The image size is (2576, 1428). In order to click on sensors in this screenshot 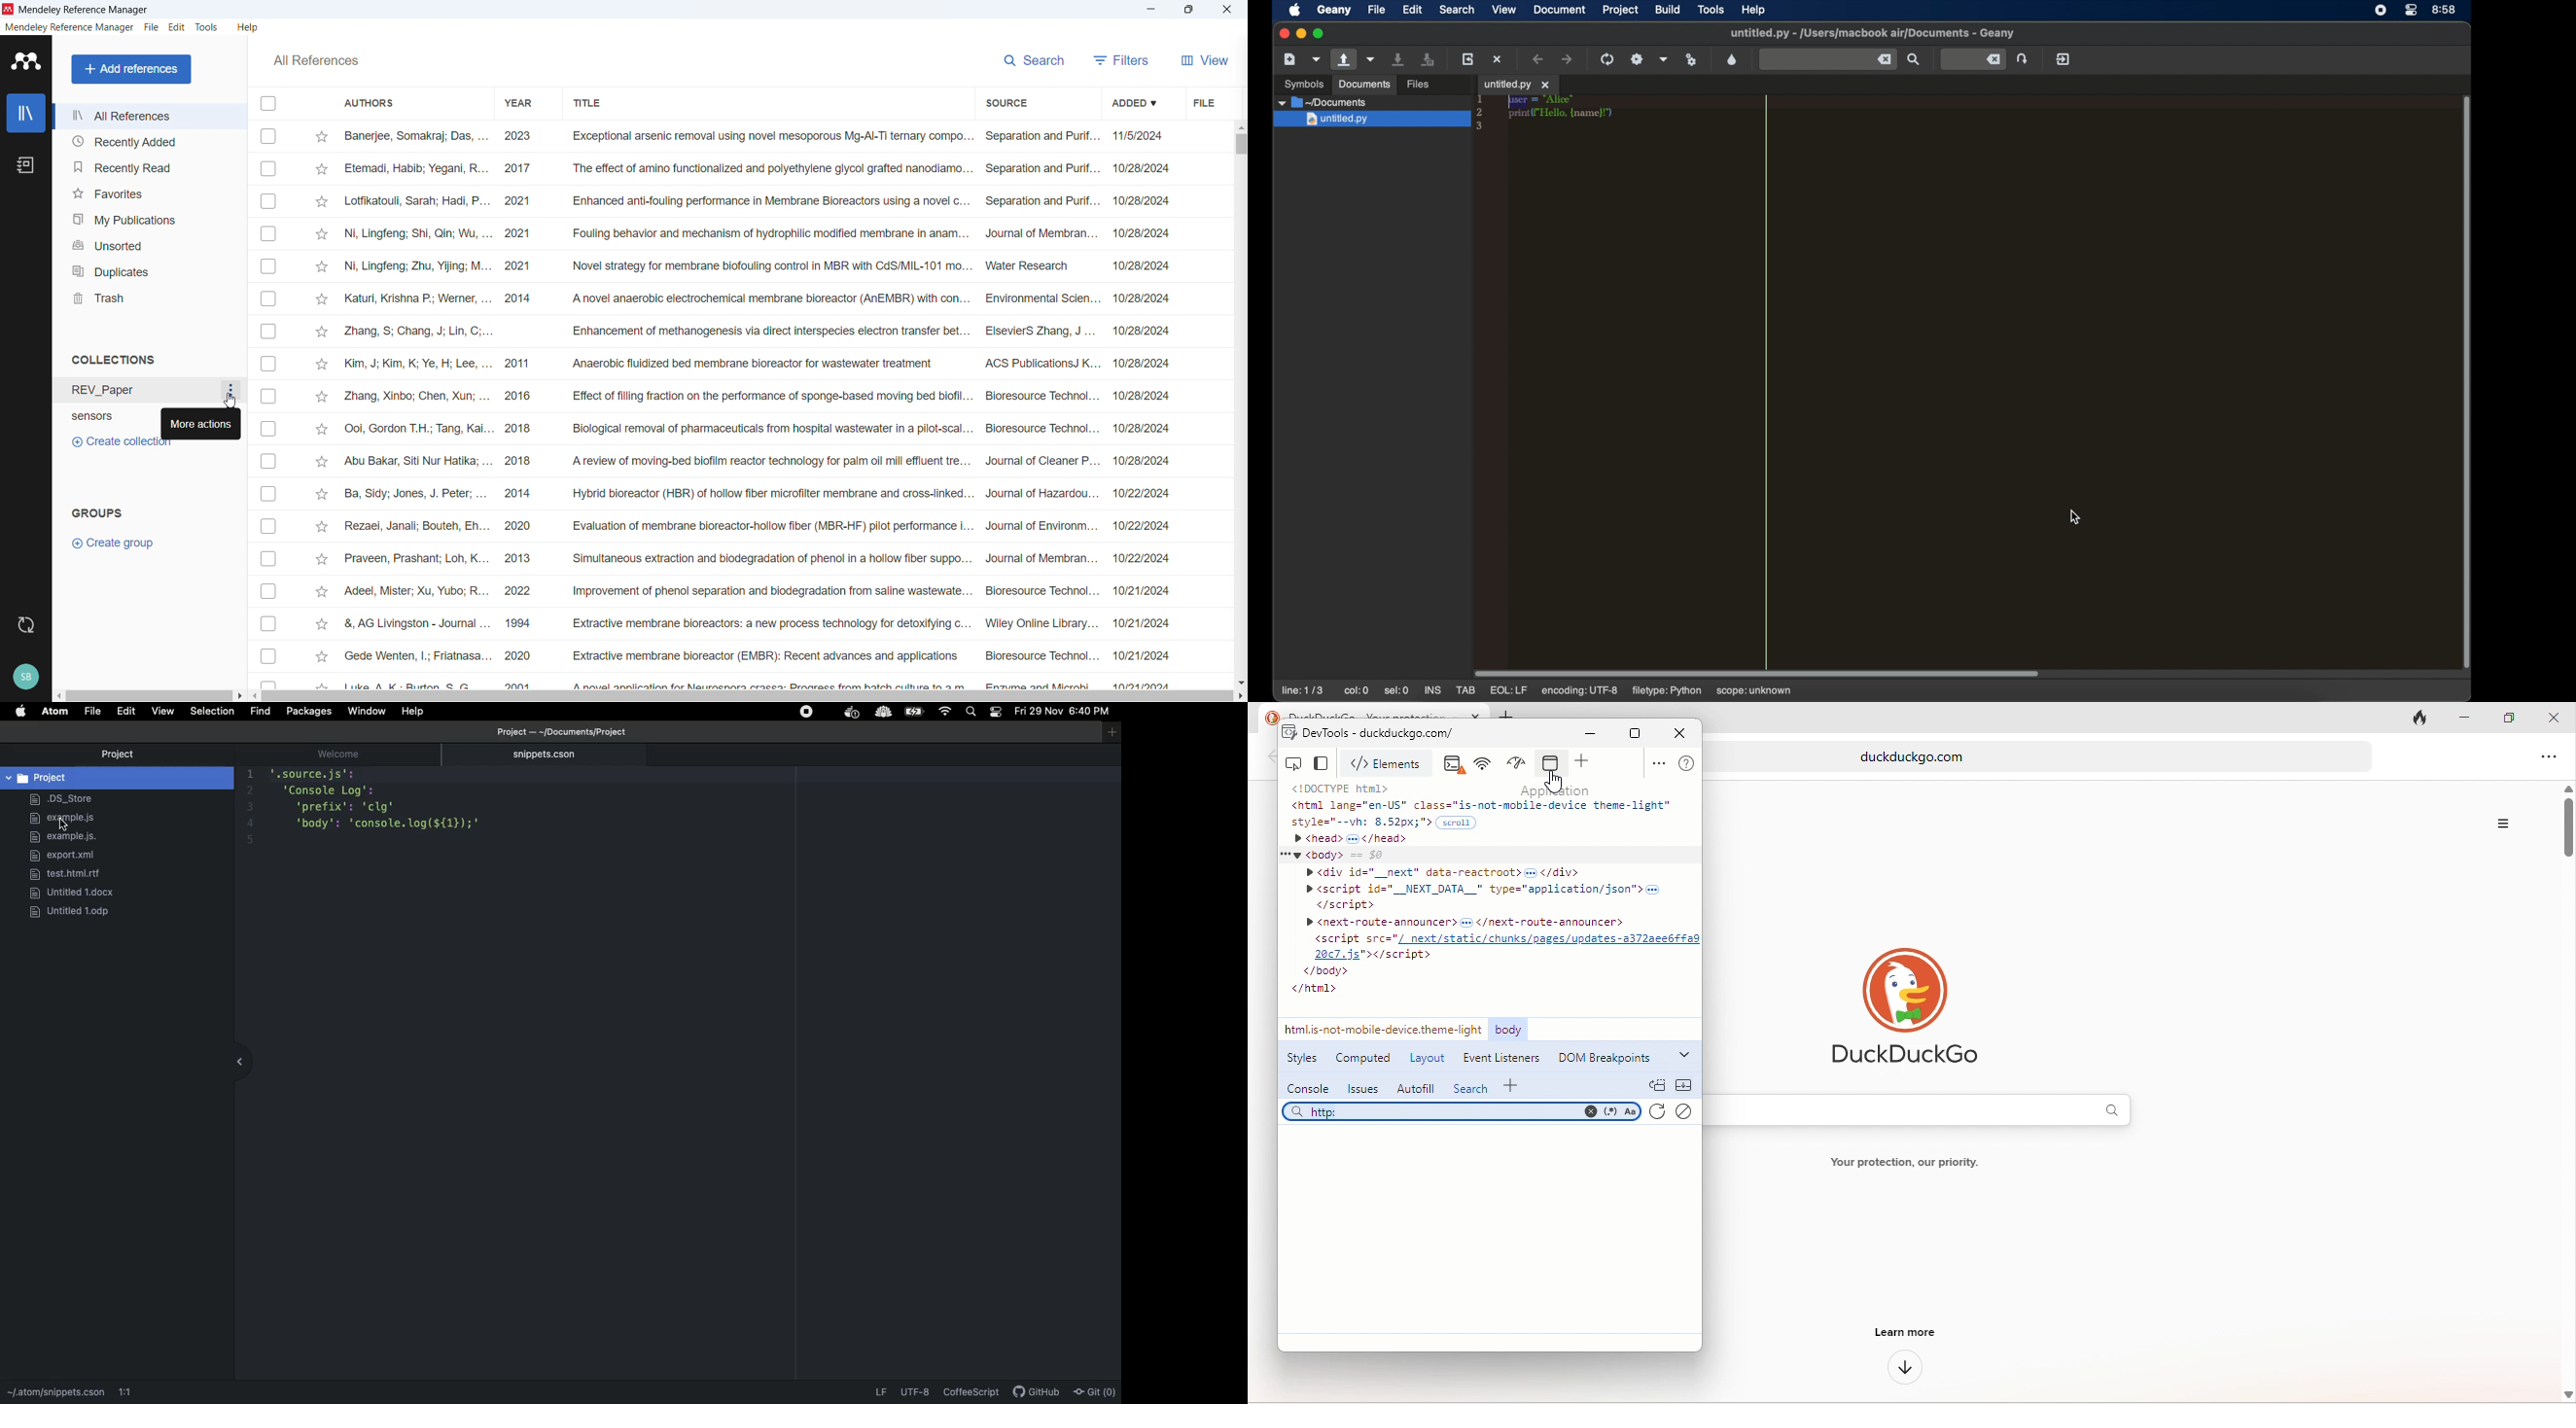, I will do `click(104, 418)`.